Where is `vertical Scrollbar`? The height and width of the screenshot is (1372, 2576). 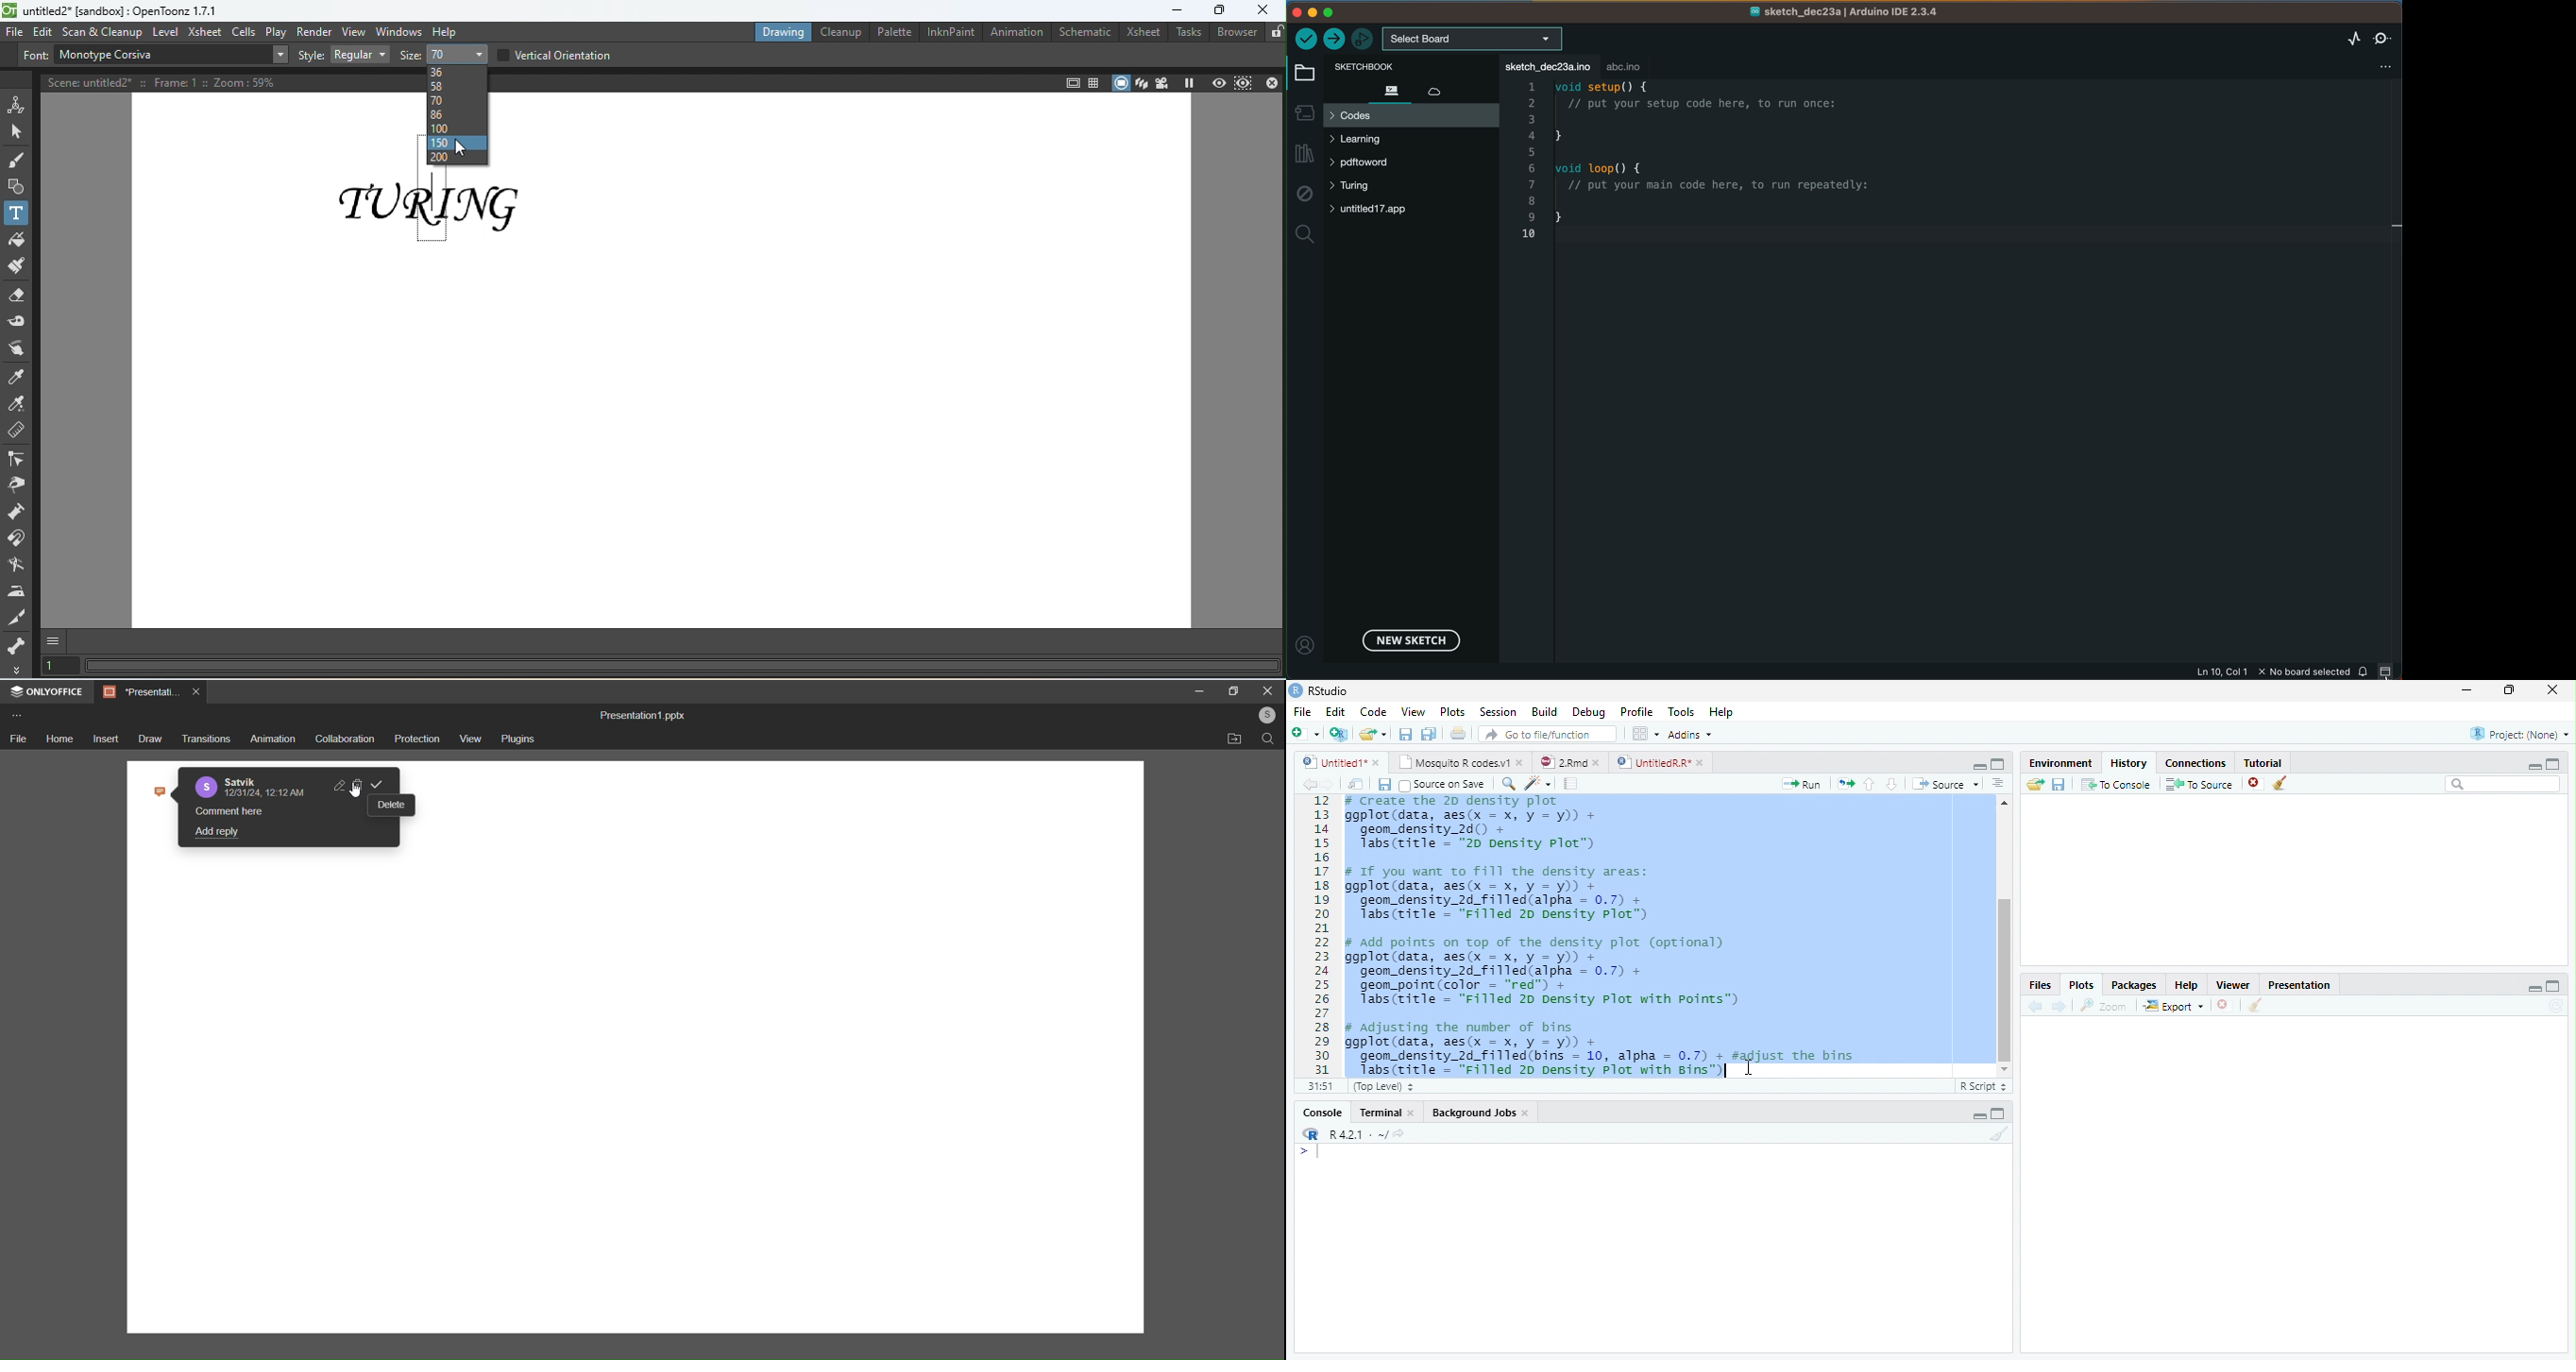 vertical Scrollbar is located at coordinates (2005, 979).